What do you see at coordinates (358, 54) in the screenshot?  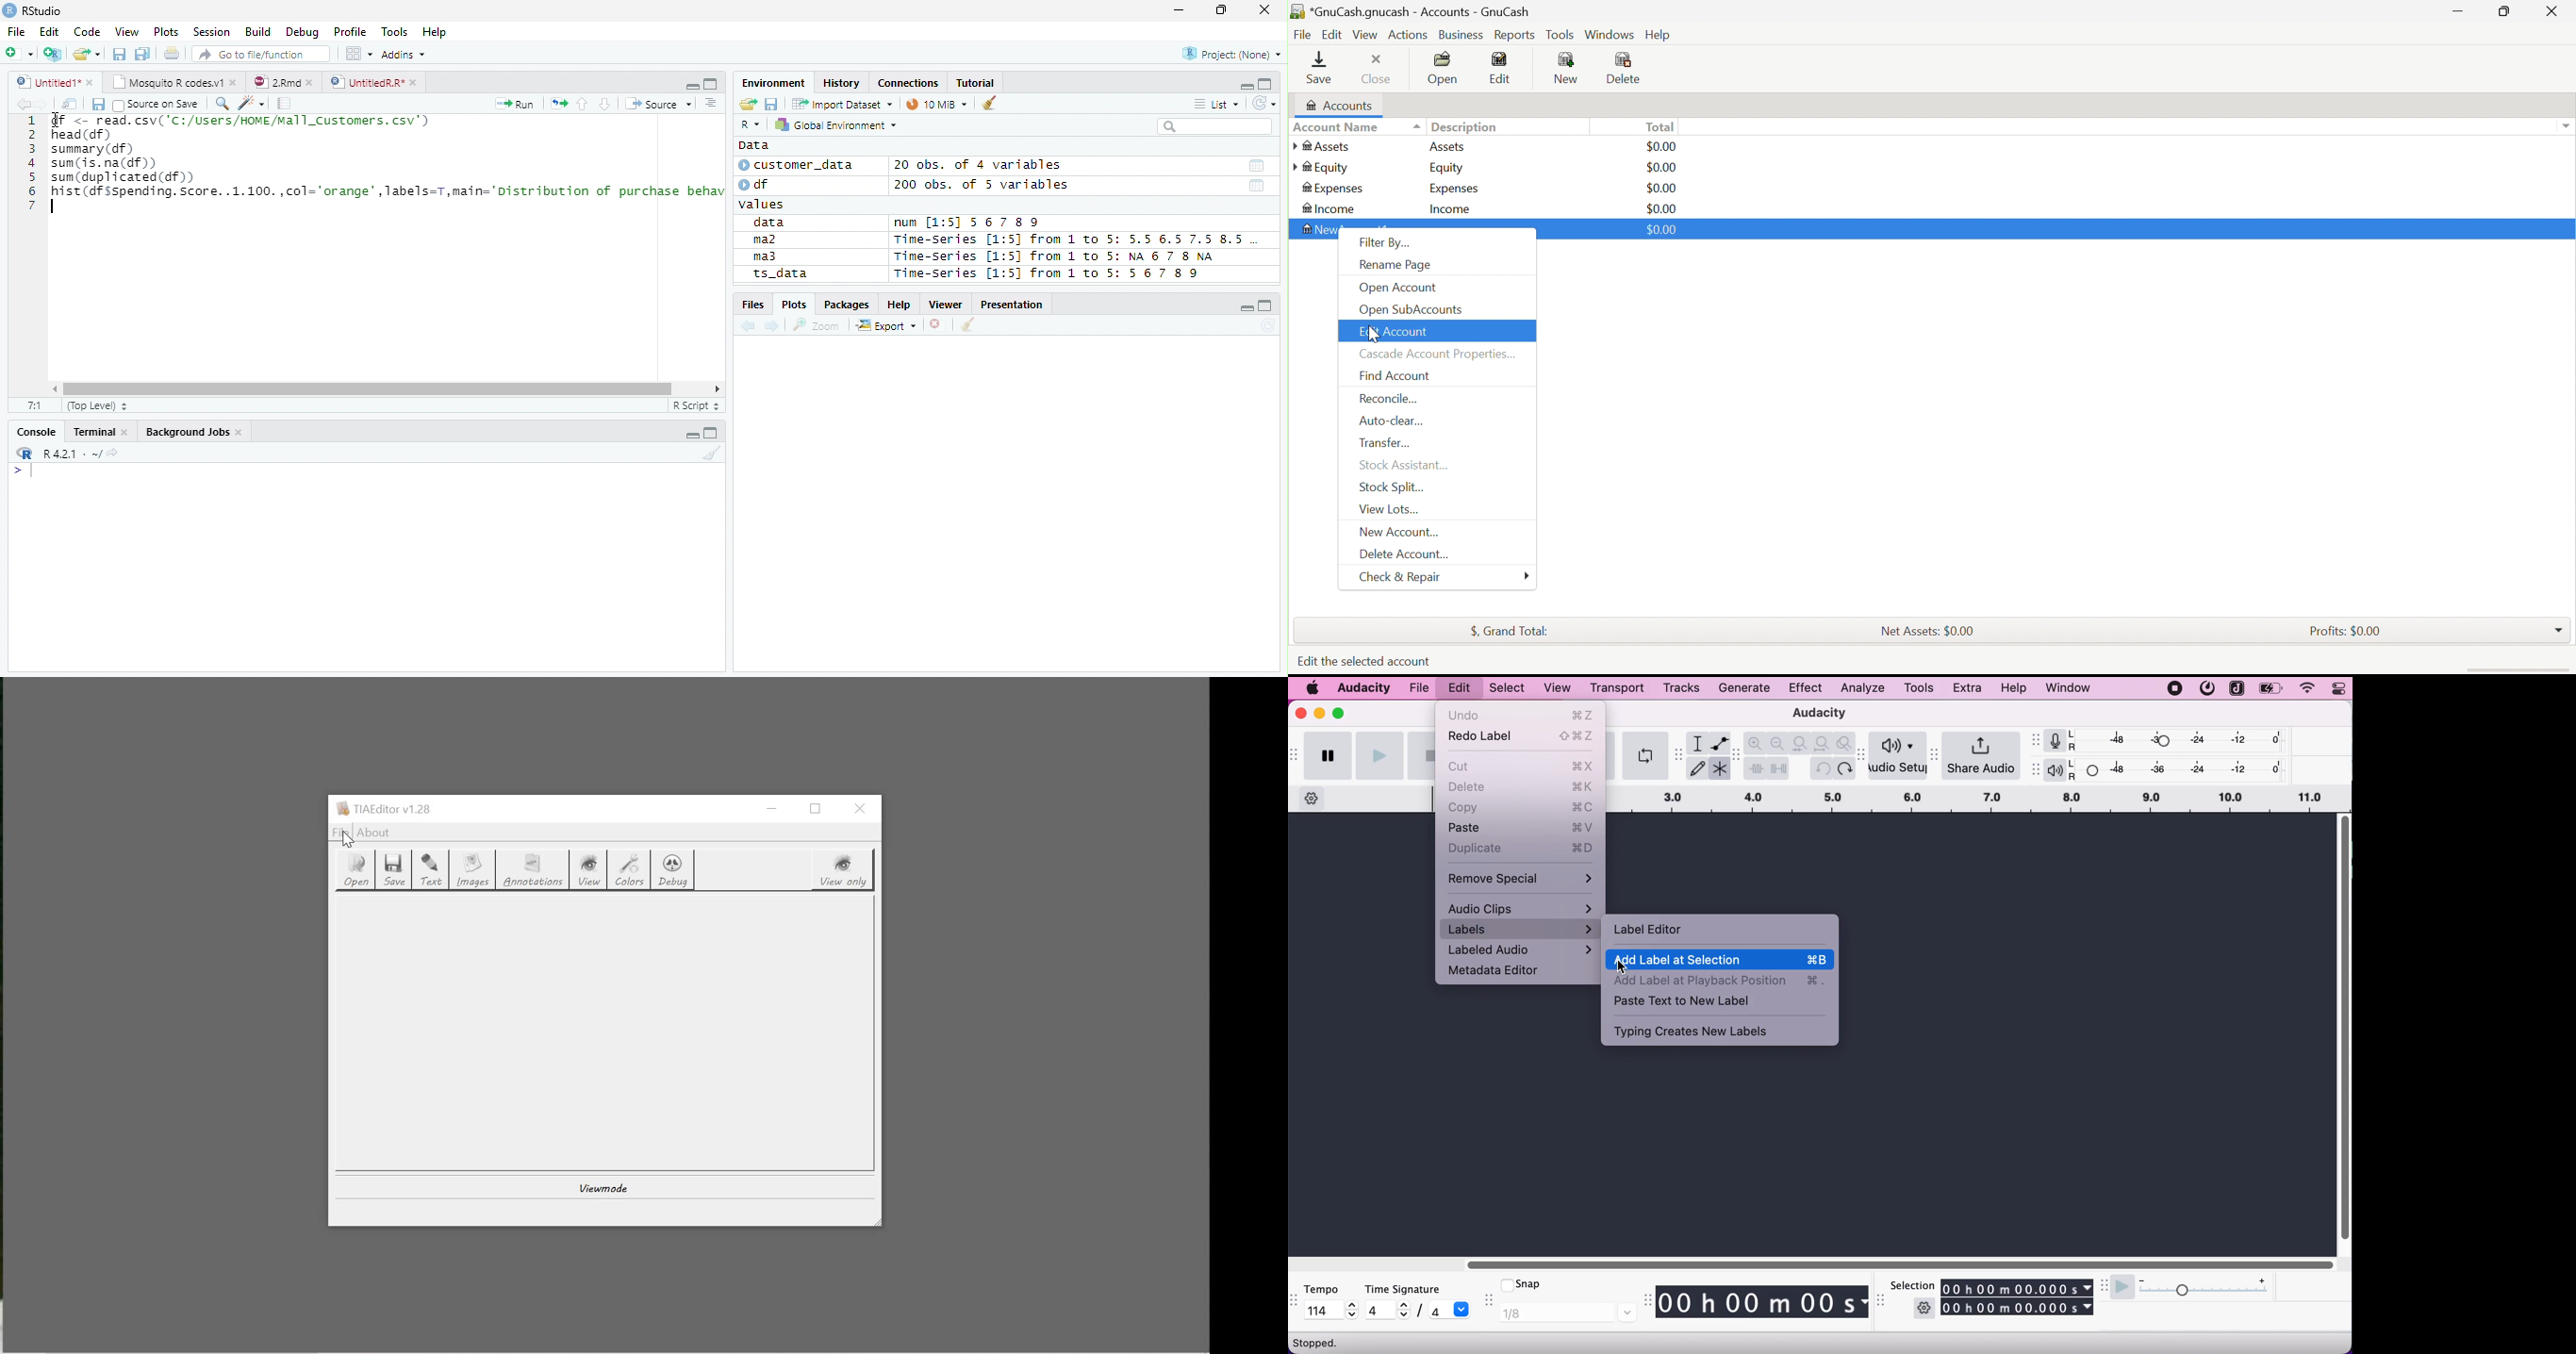 I see `Workplace panes` at bounding box center [358, 54].